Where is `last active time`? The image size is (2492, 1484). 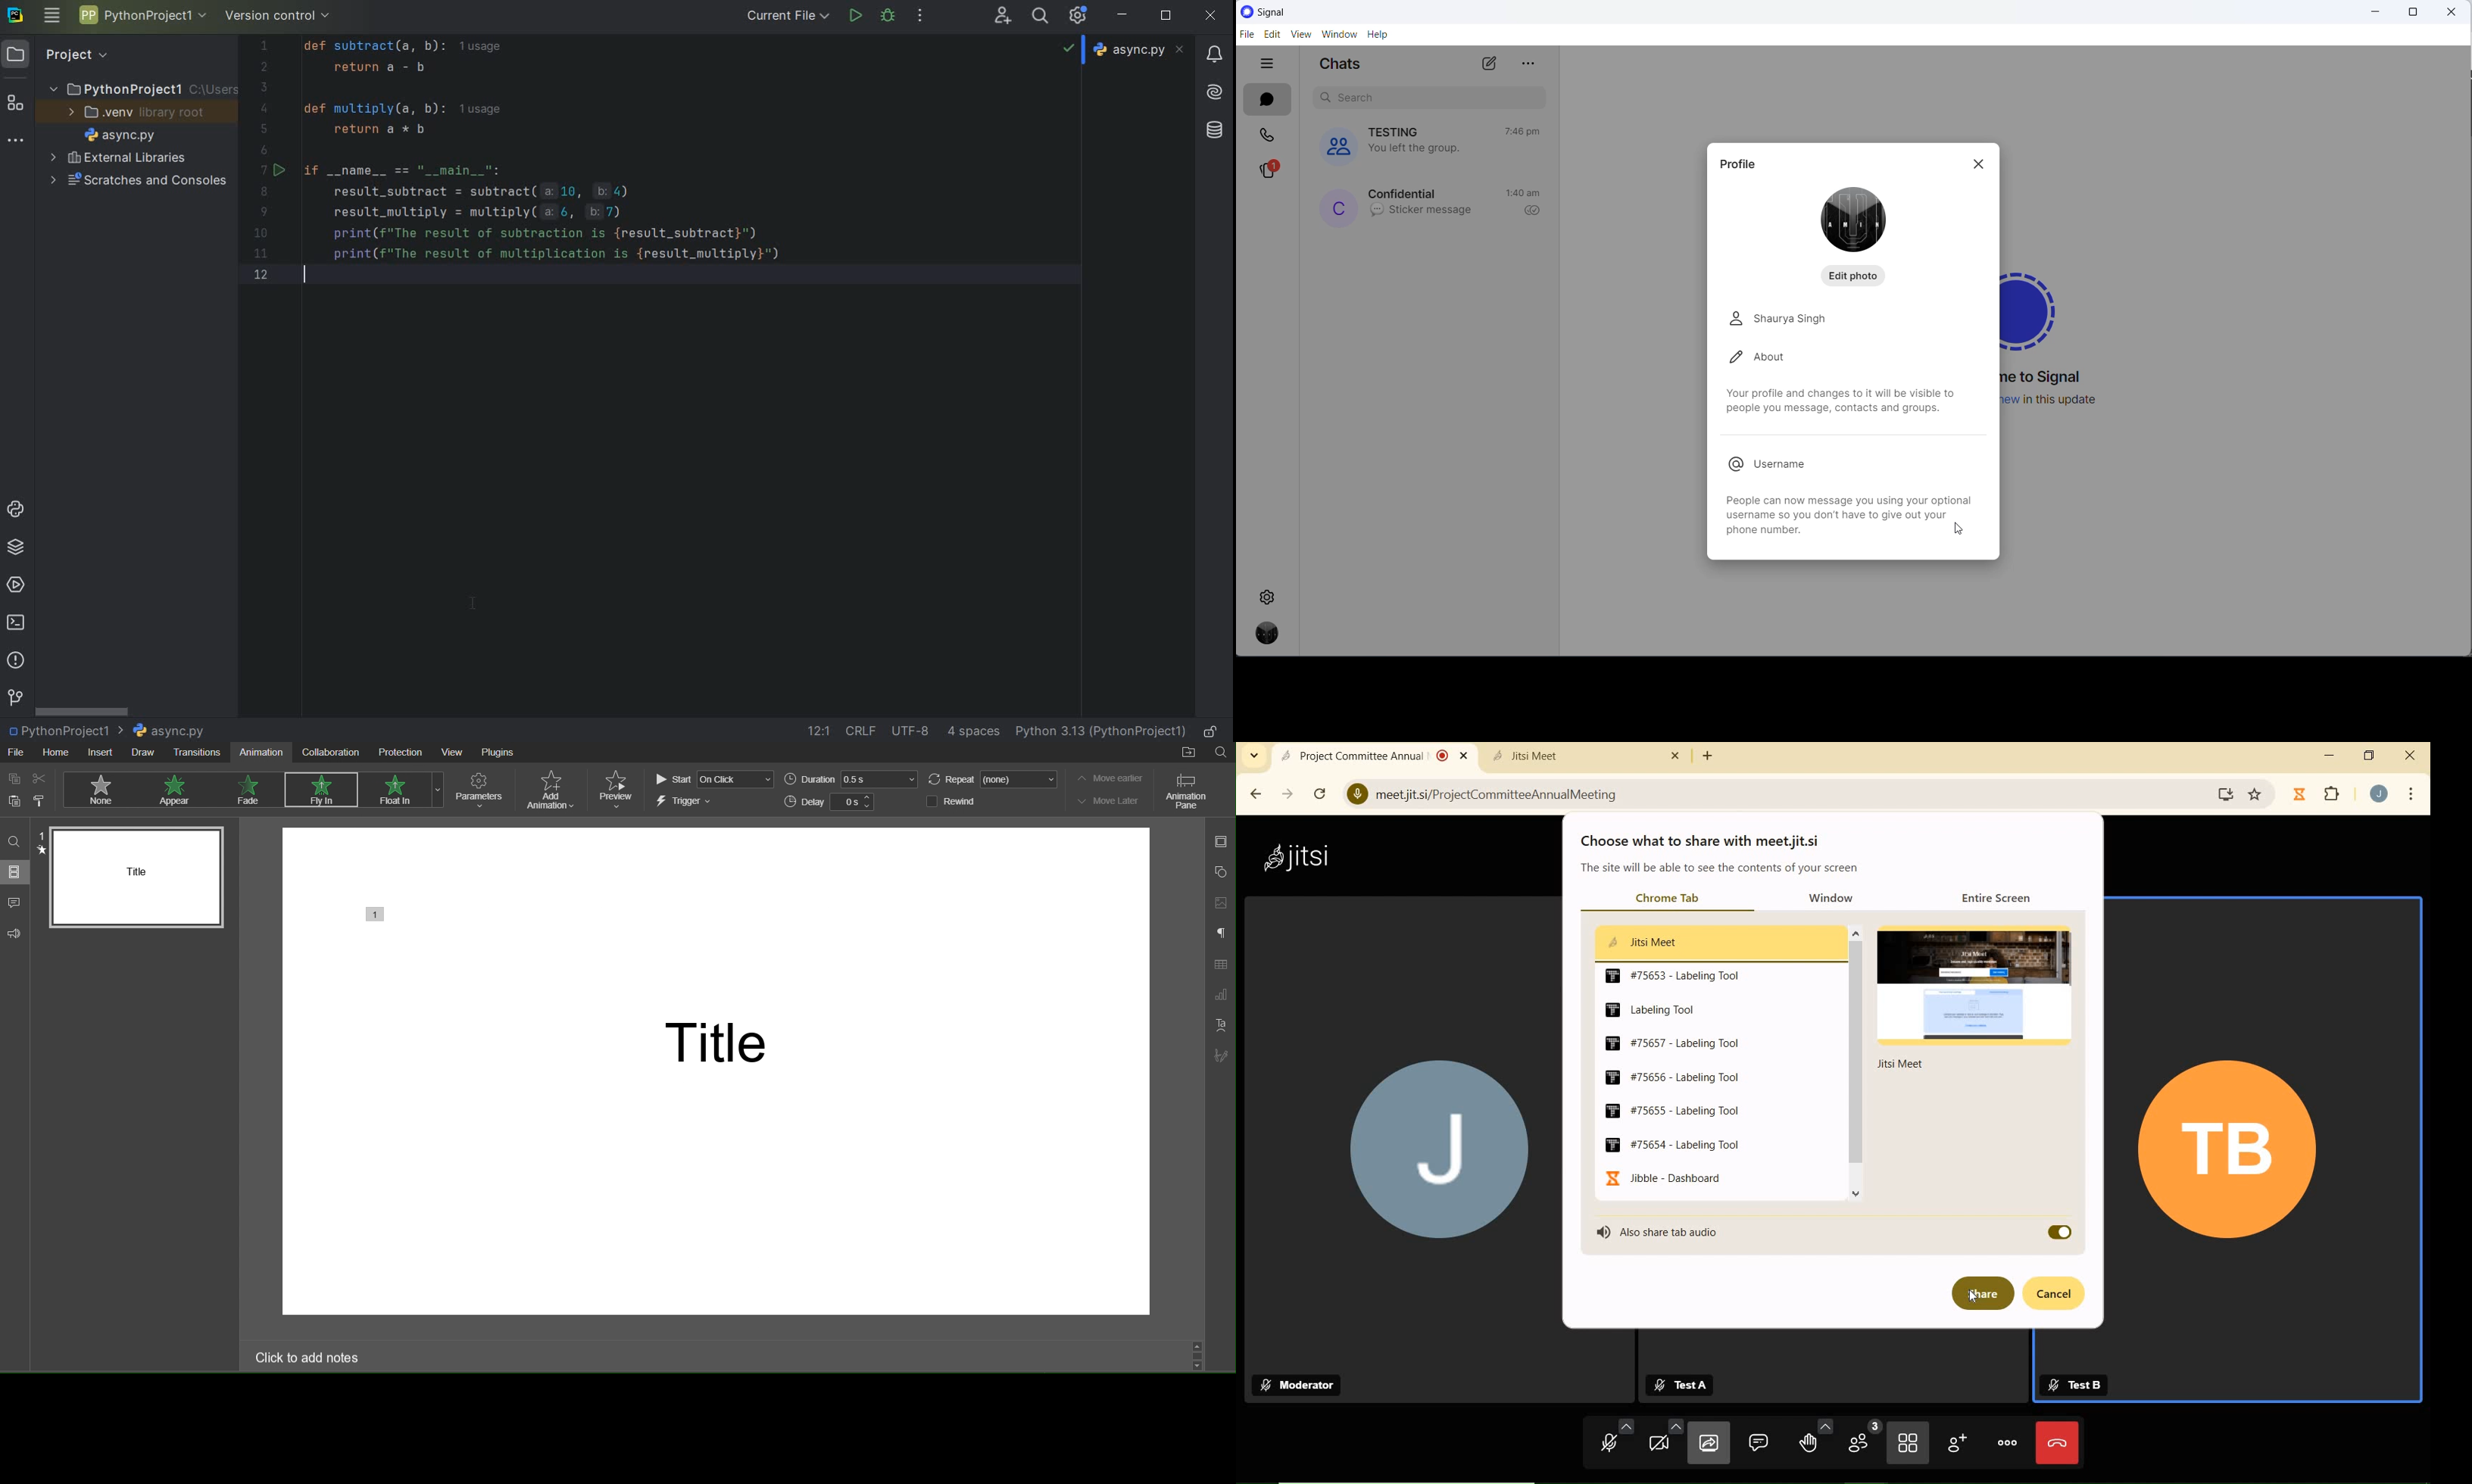
last active time is located at coordinates (1525, 194).